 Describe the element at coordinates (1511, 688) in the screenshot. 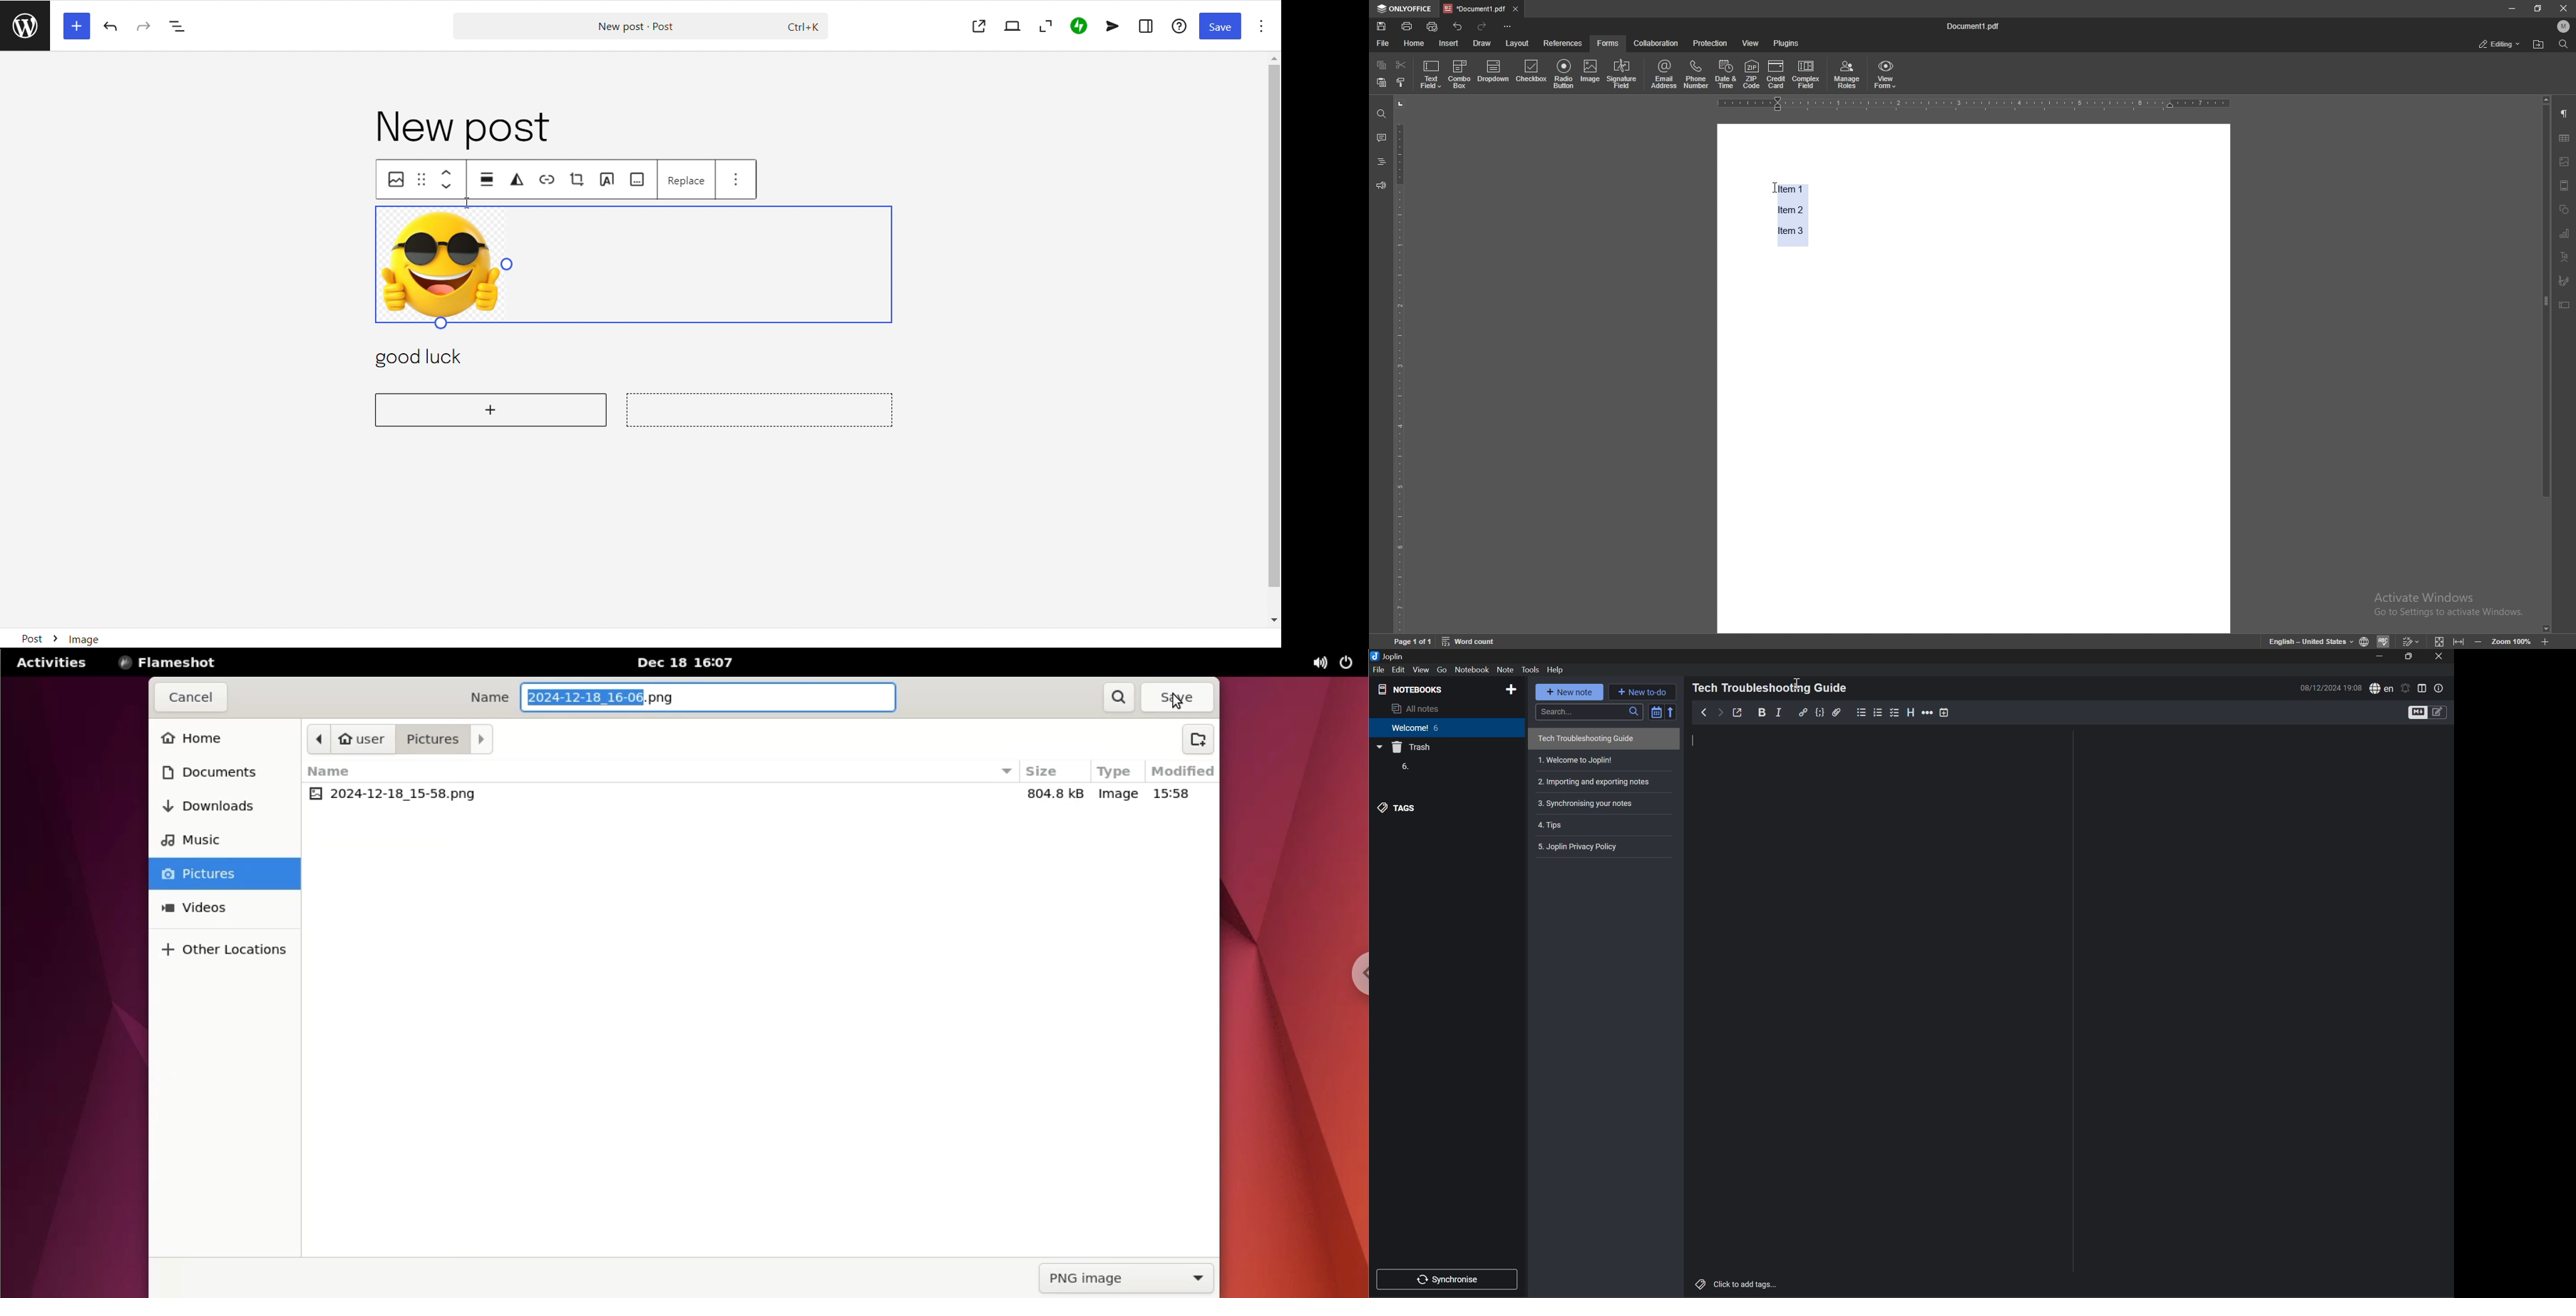

I see `Add notebook` at that location.